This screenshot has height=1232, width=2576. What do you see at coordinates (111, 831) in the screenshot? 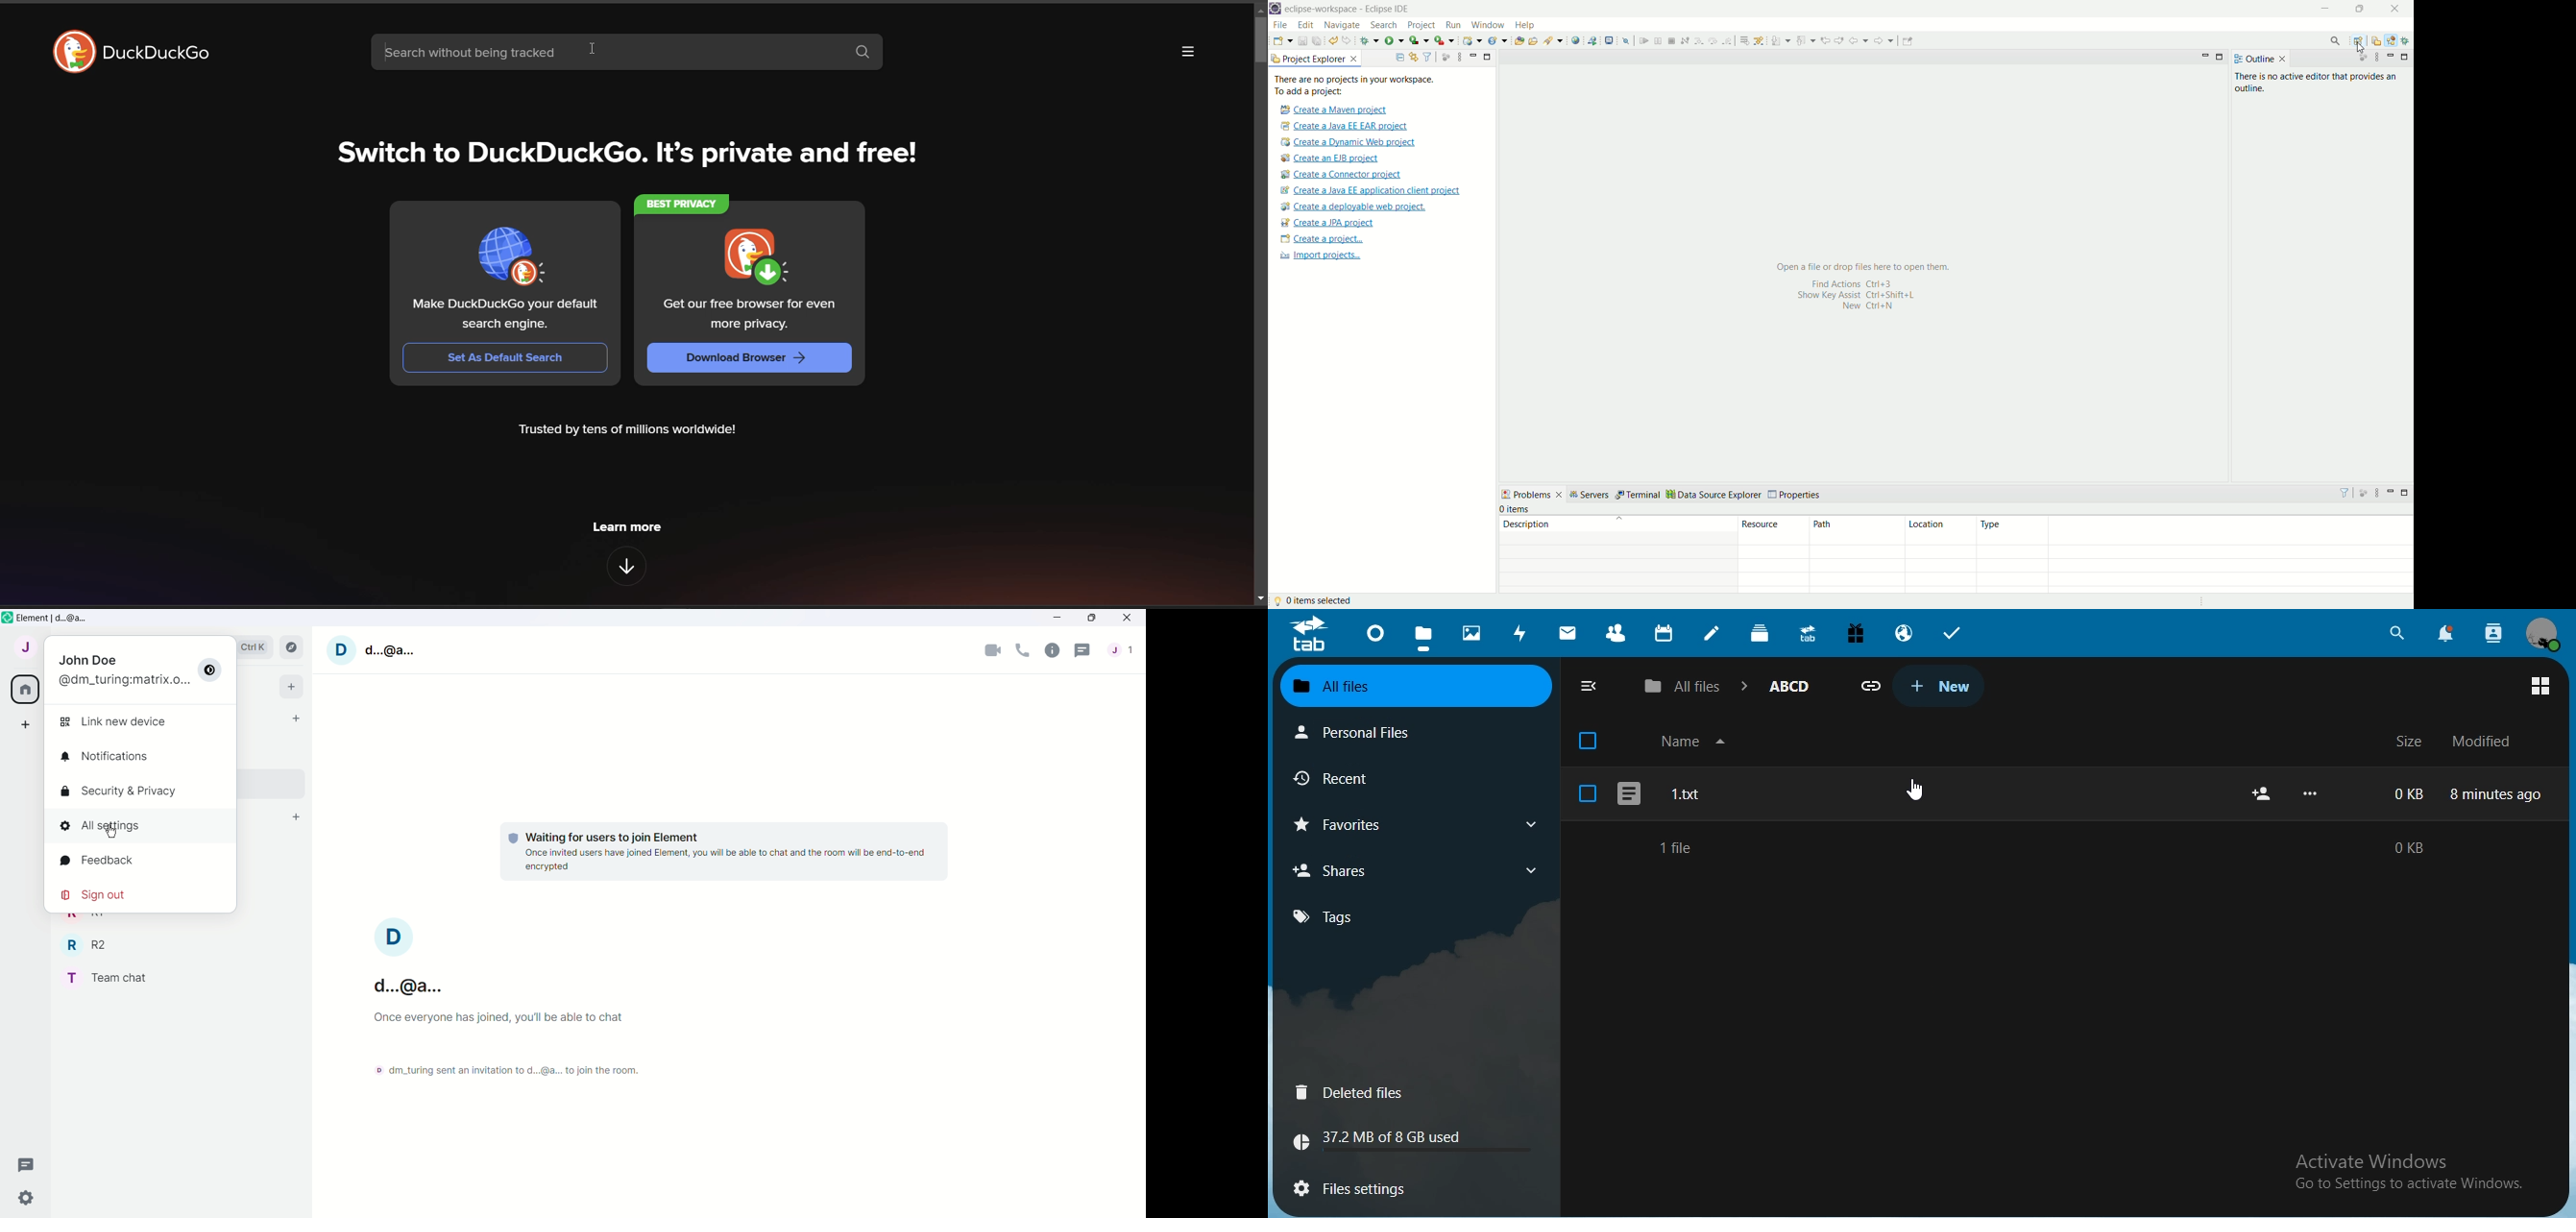
I see `Cursor` at bounding box center [111, 831].